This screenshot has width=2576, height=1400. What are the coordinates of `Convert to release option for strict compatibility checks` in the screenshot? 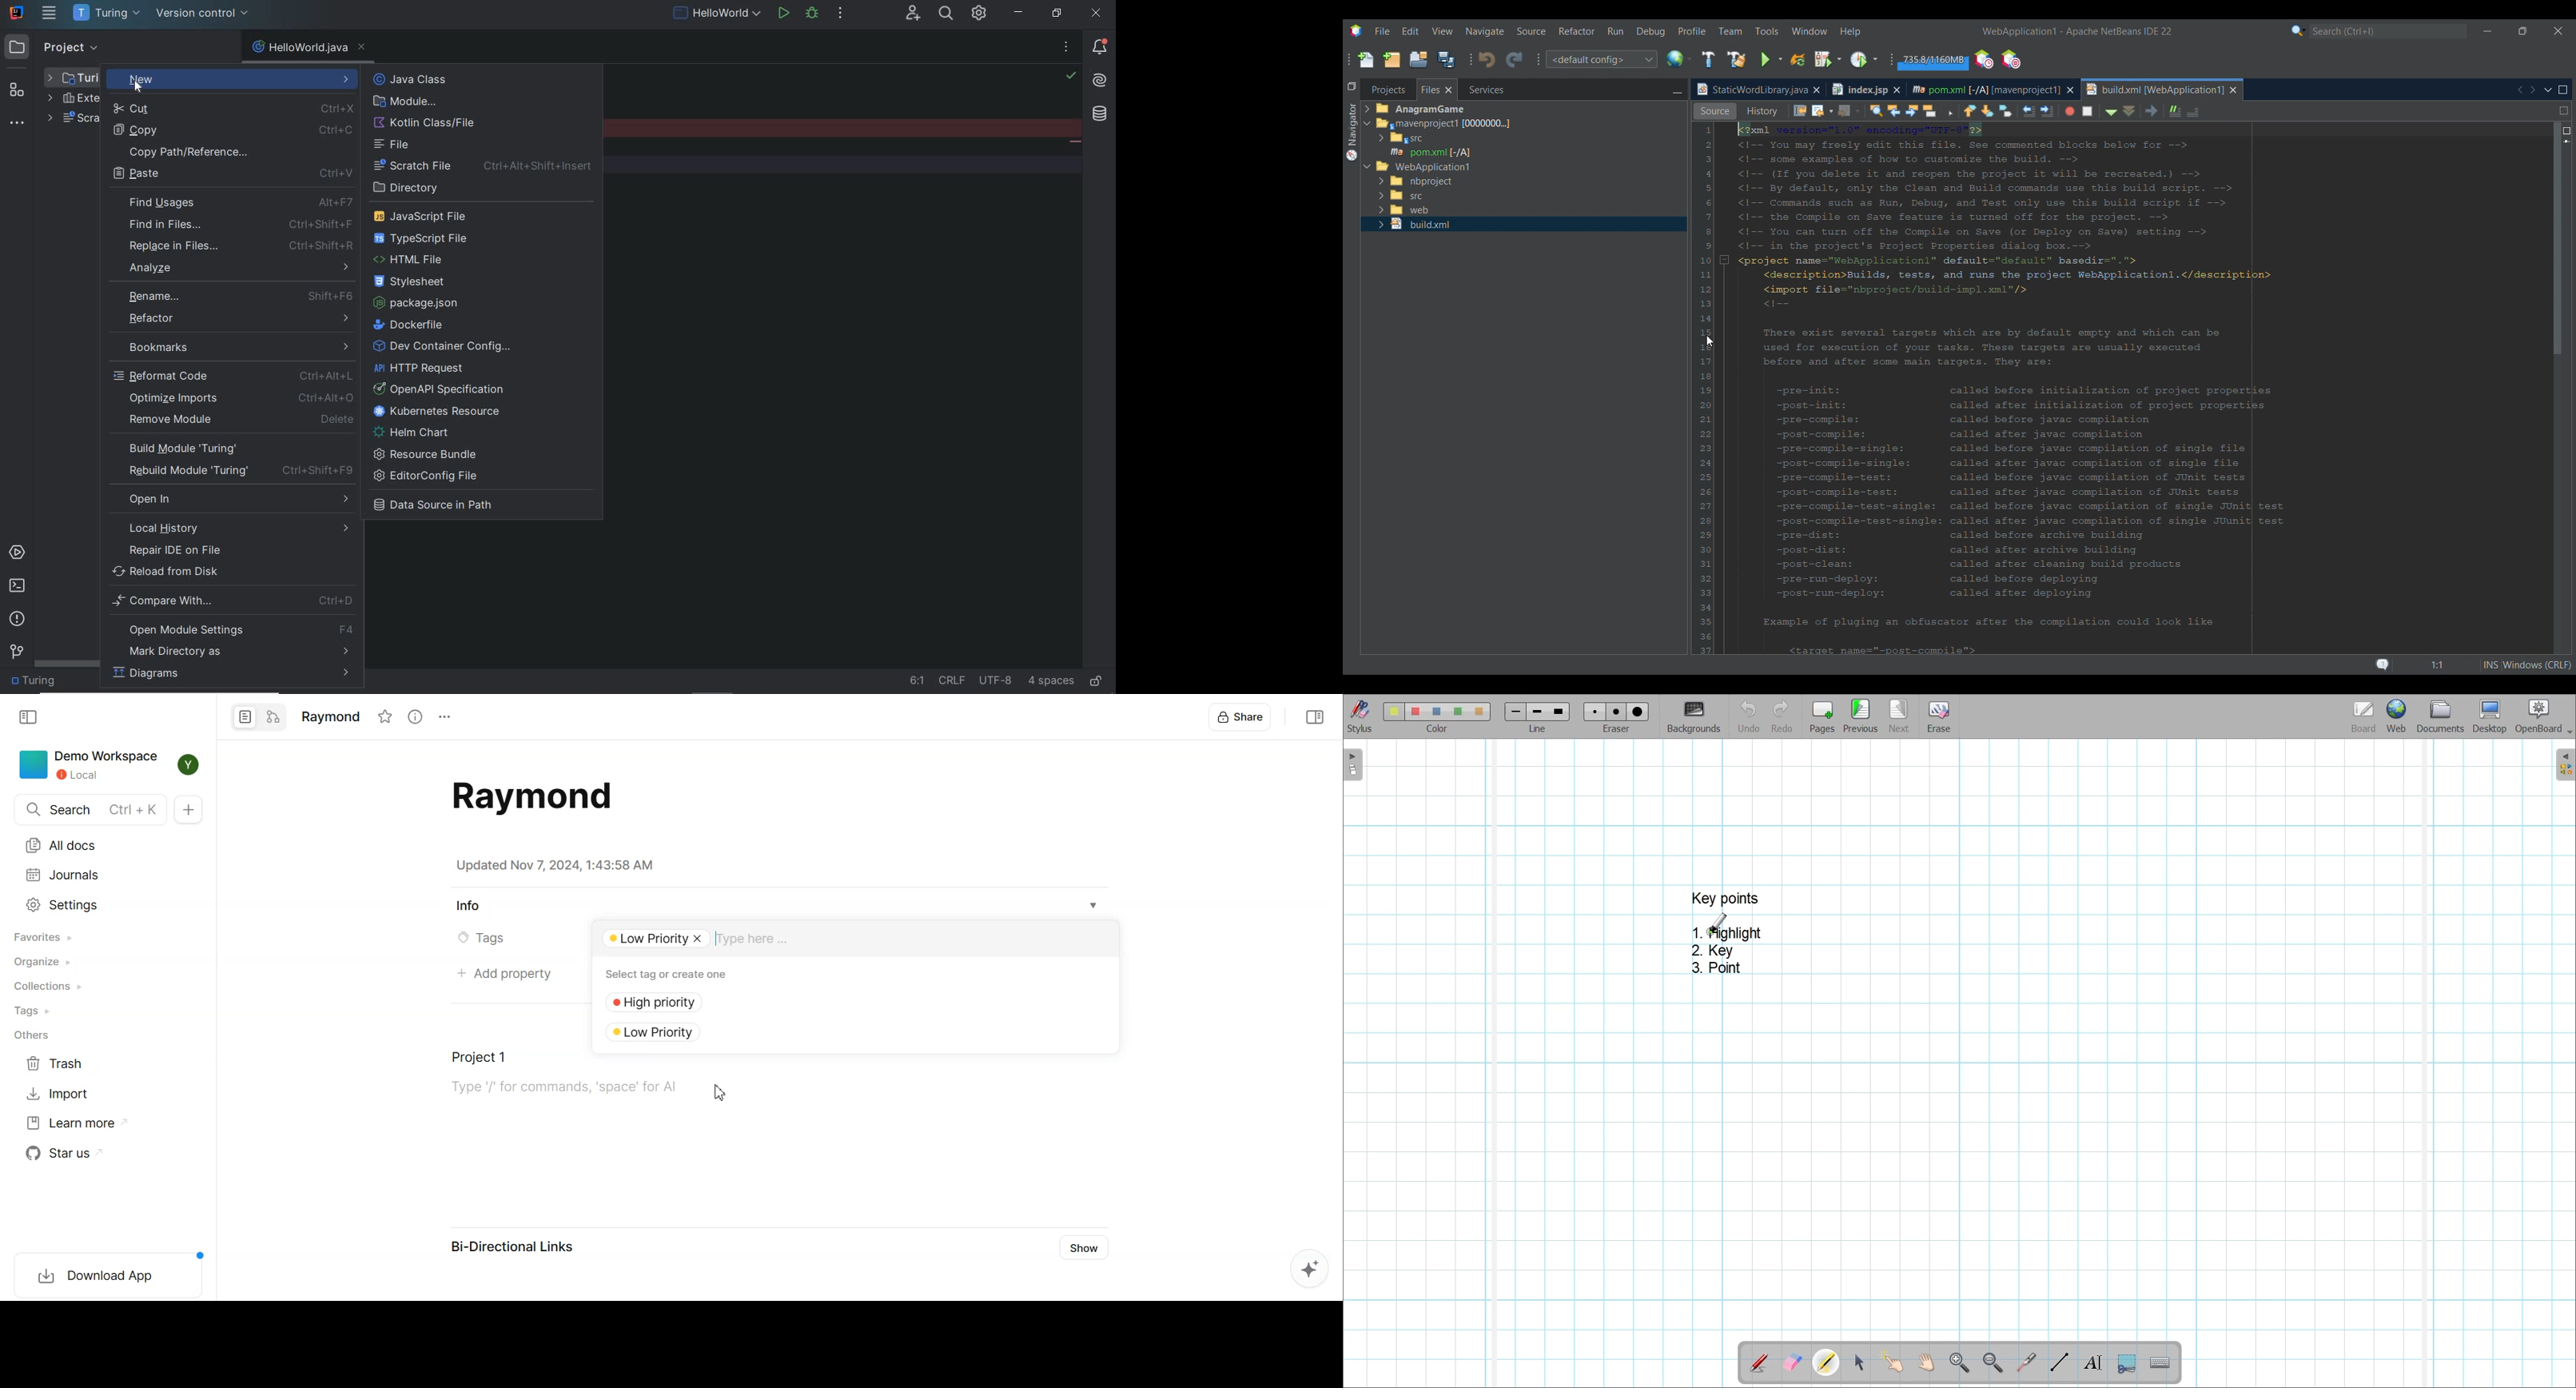 It's located at (1708, 269).